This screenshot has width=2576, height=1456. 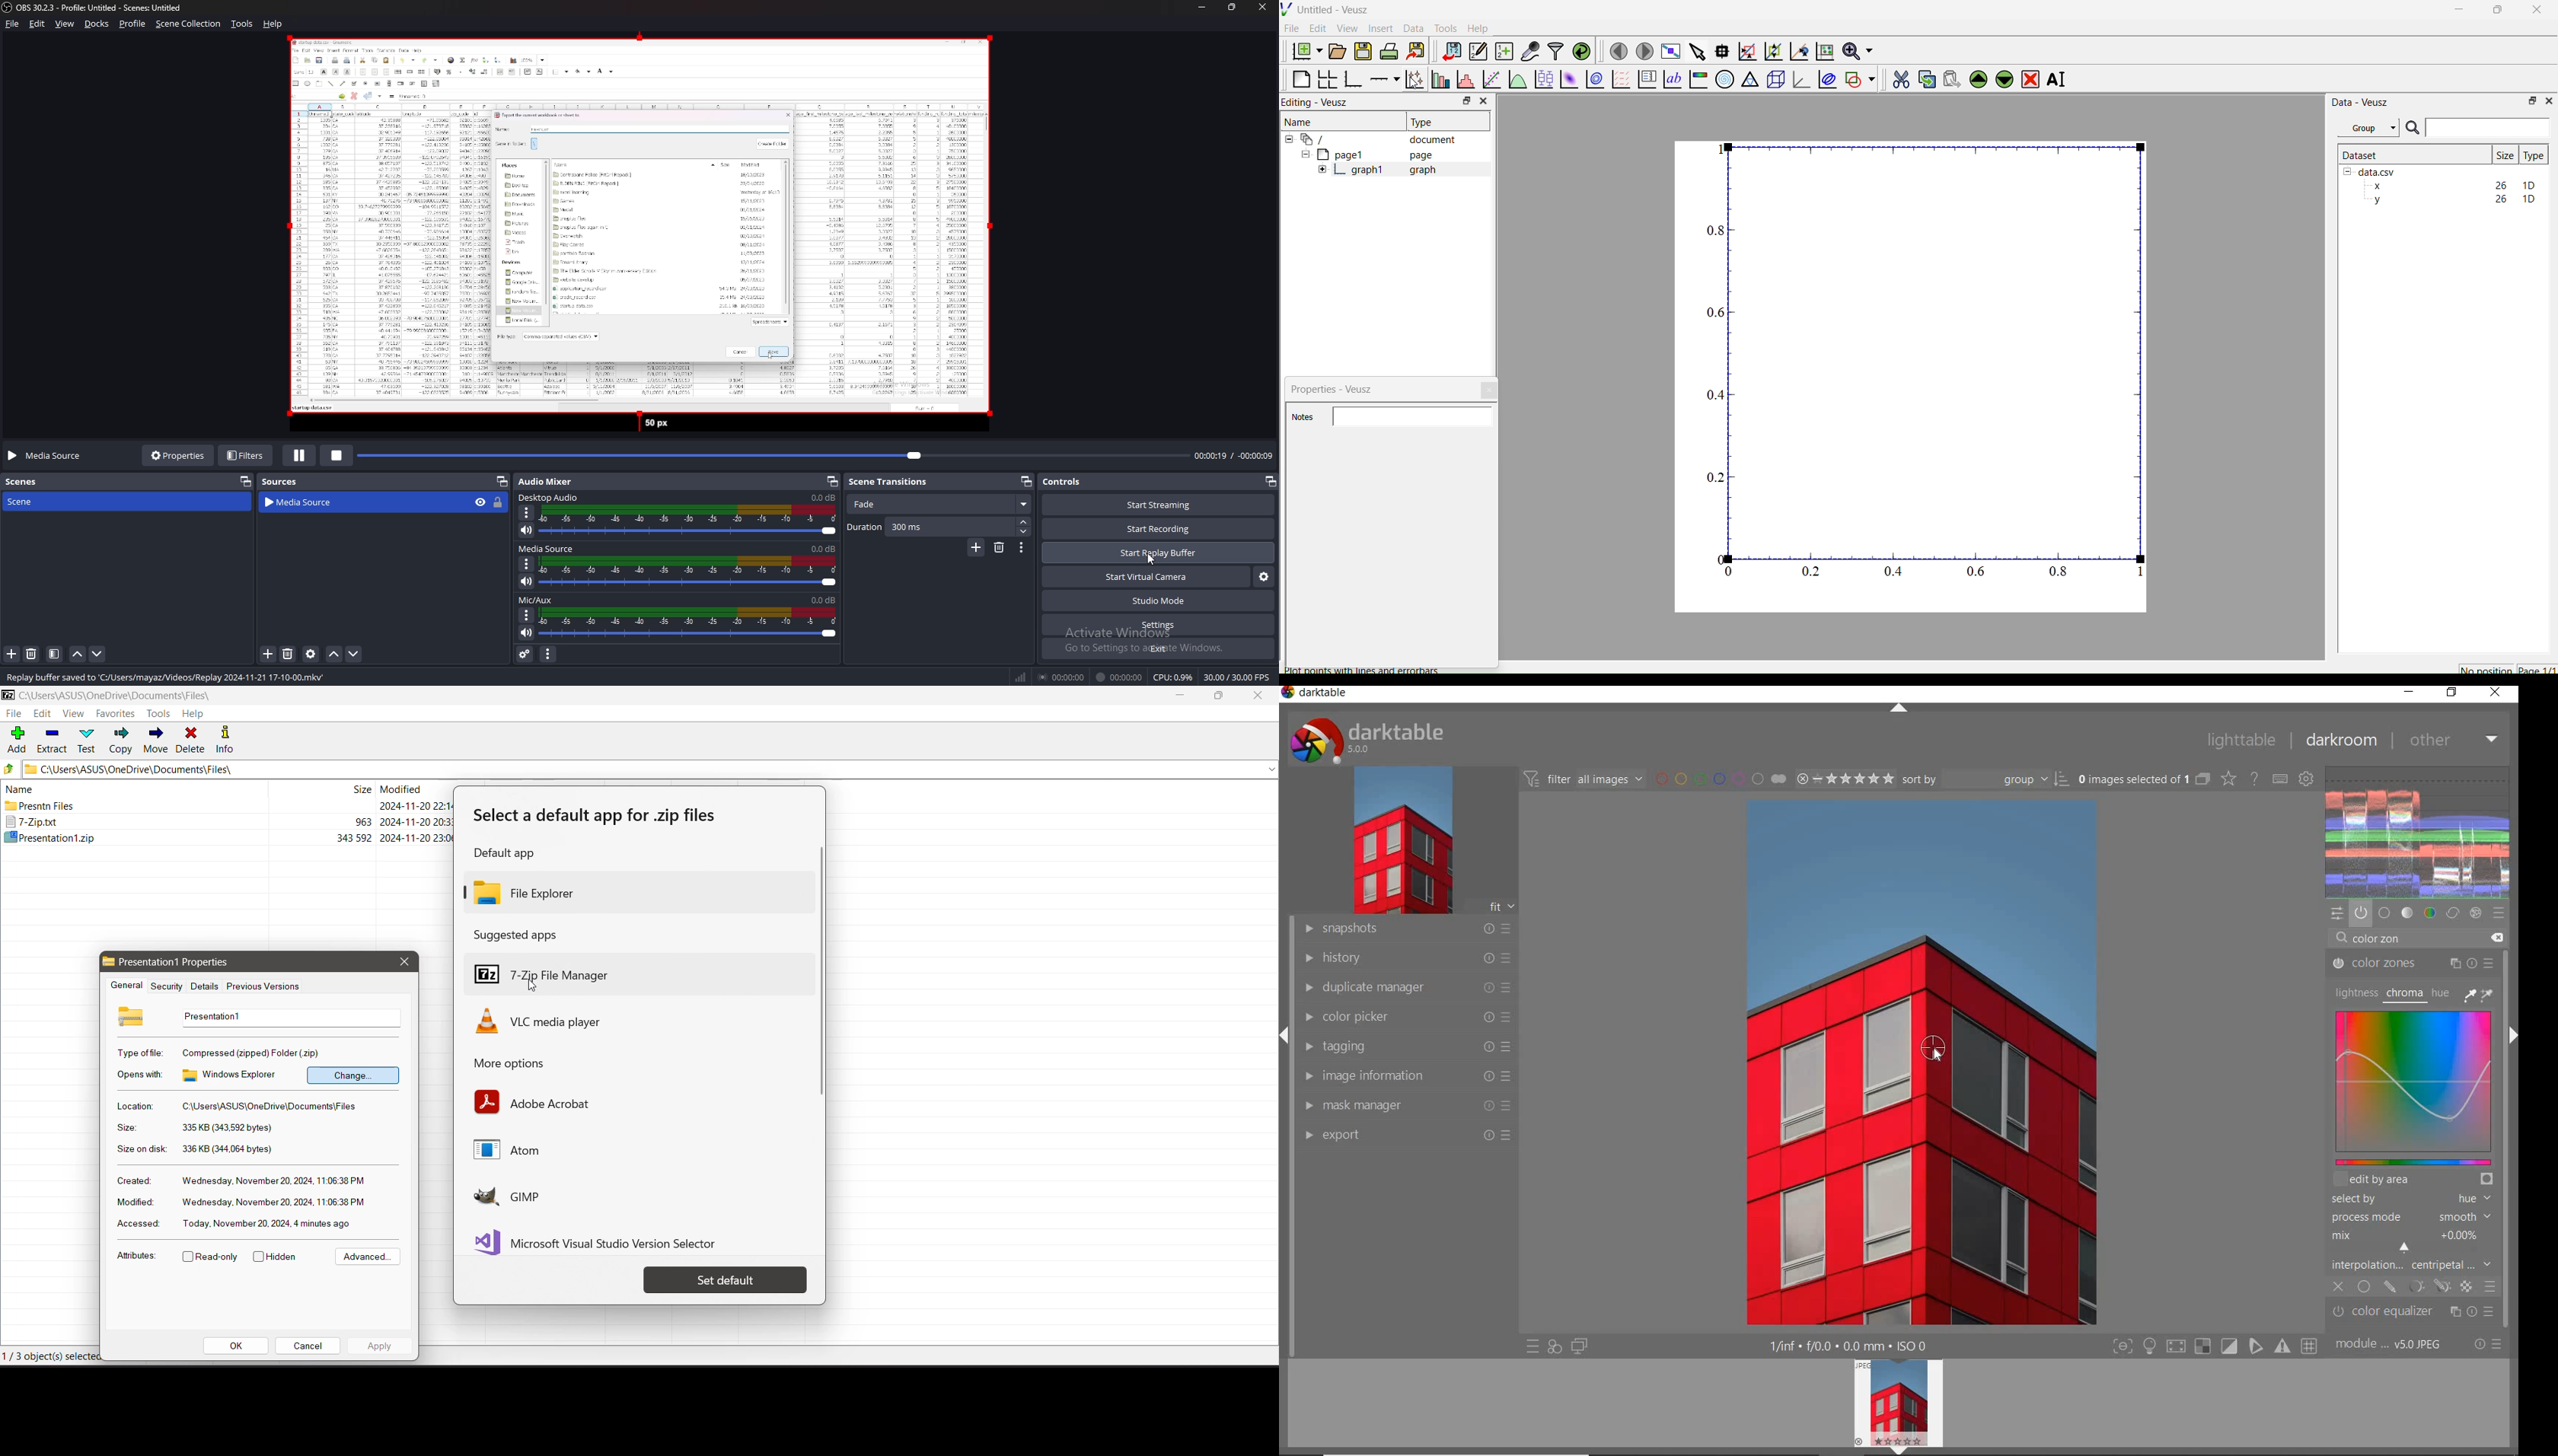 I want to click on Present files, so click(x=228, y=807).